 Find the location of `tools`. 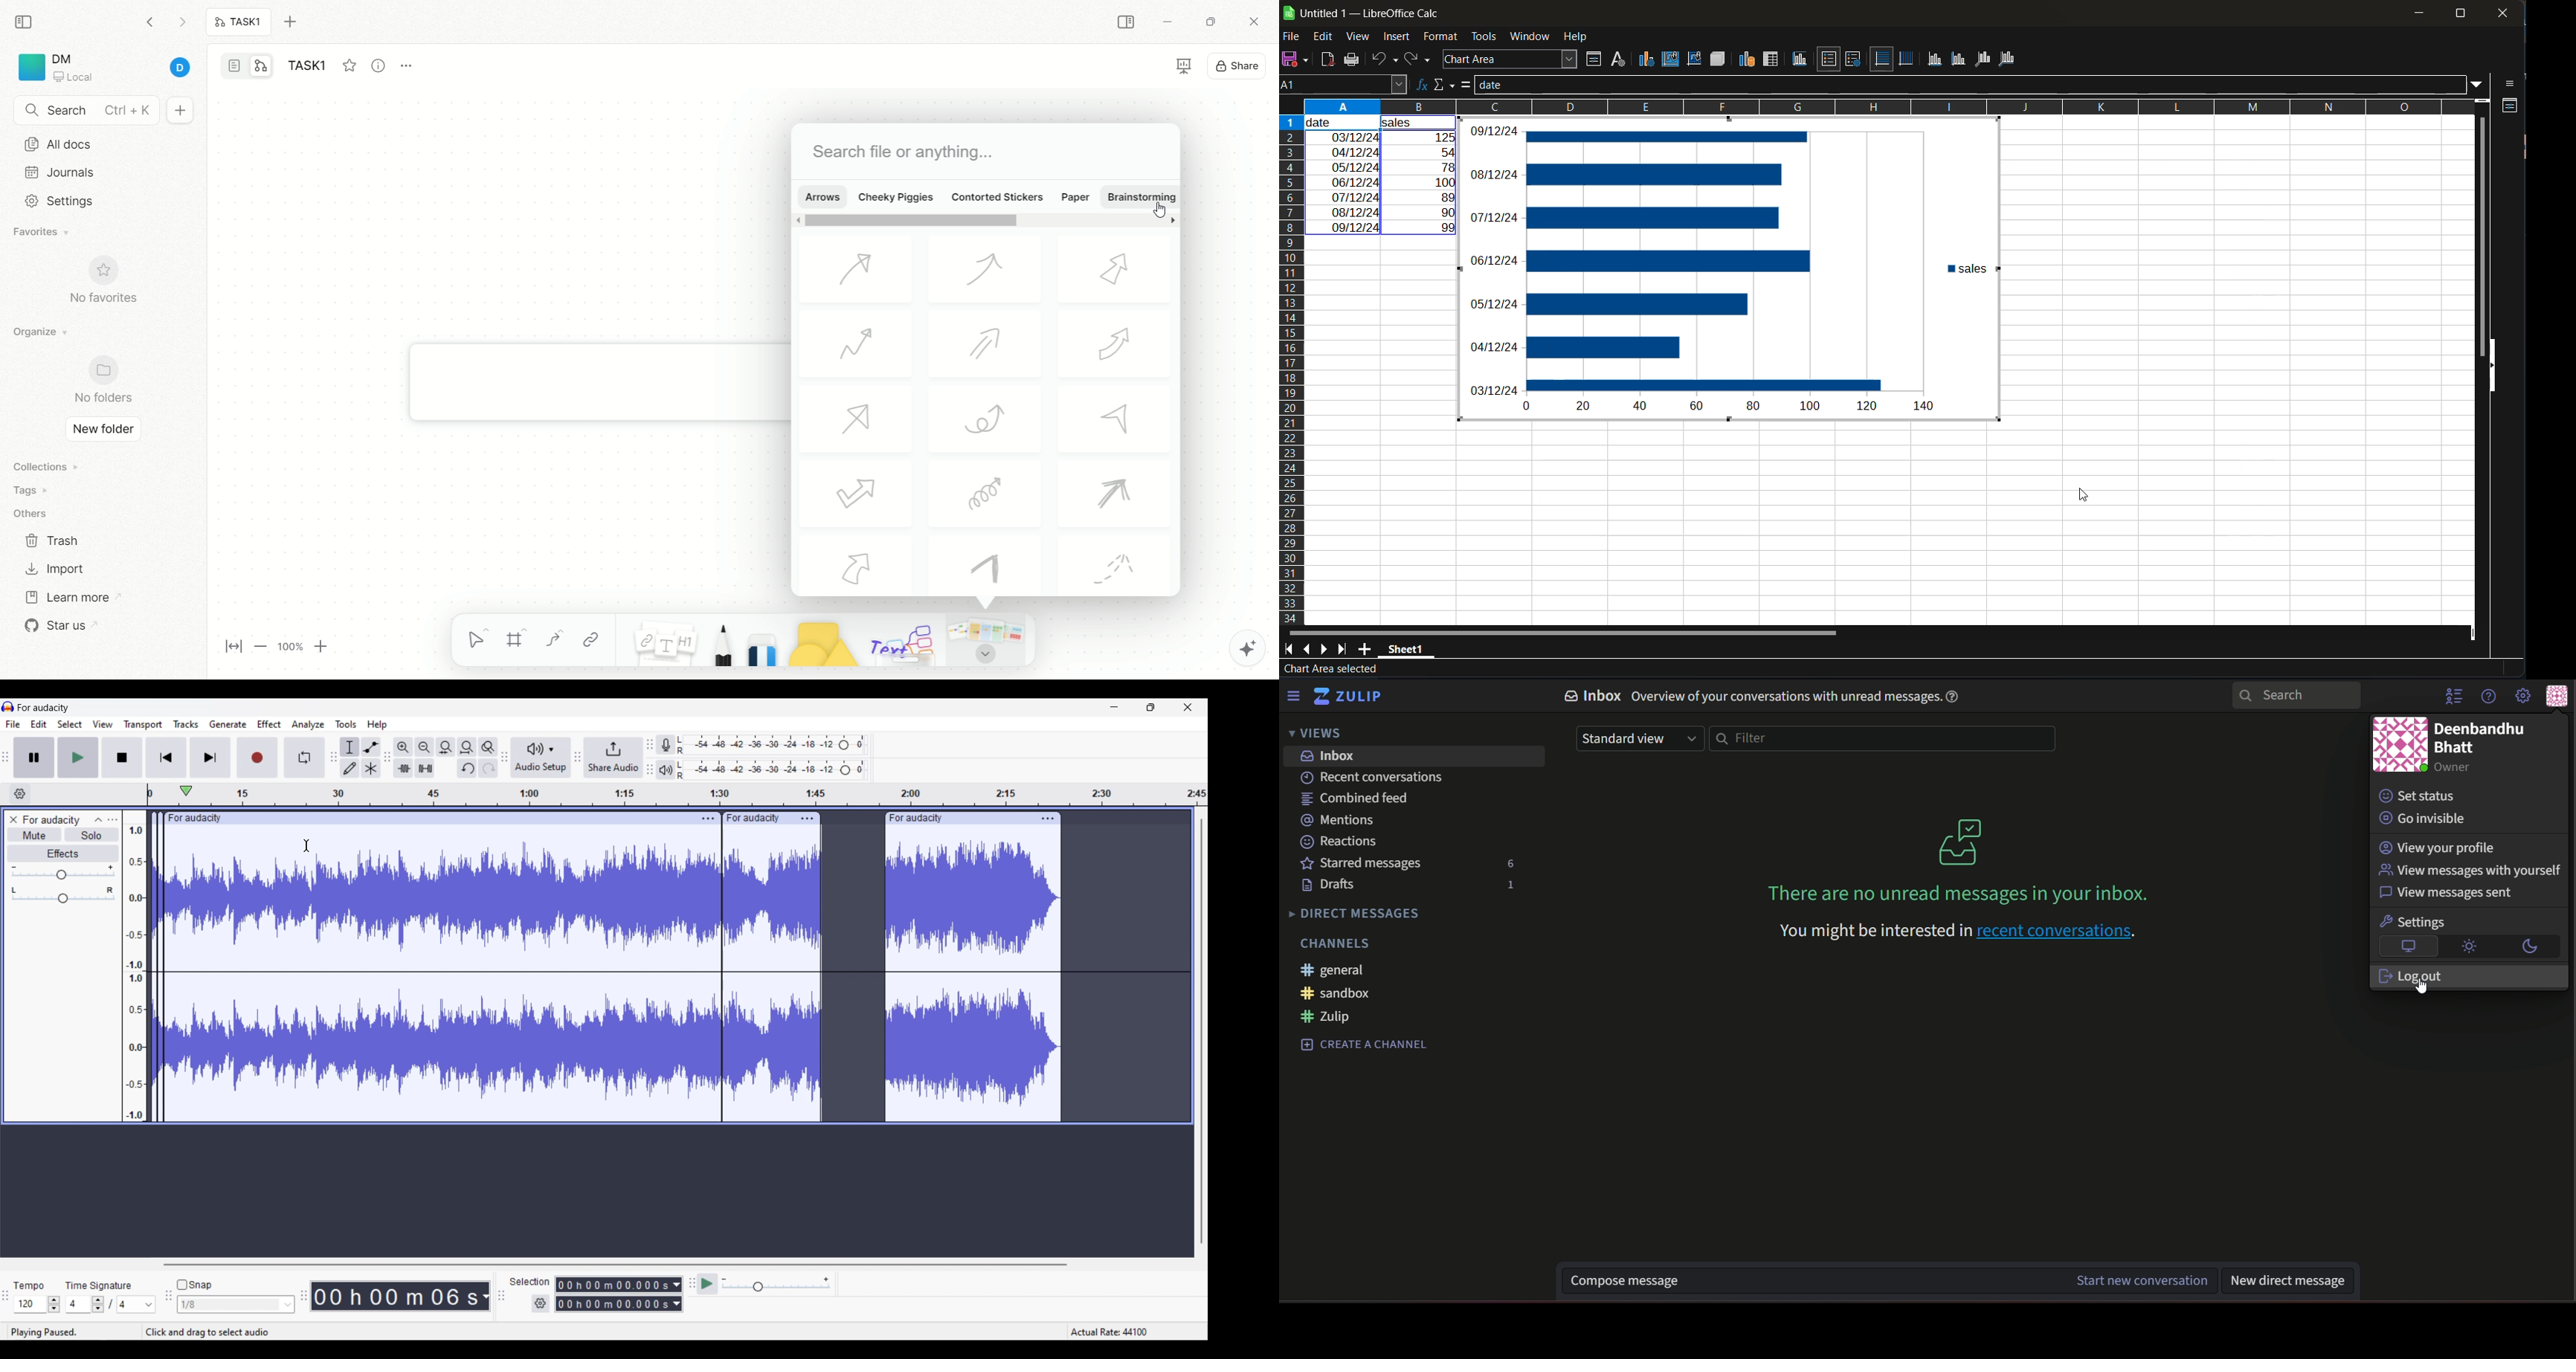

tools is located at coordinates (1483, 36).